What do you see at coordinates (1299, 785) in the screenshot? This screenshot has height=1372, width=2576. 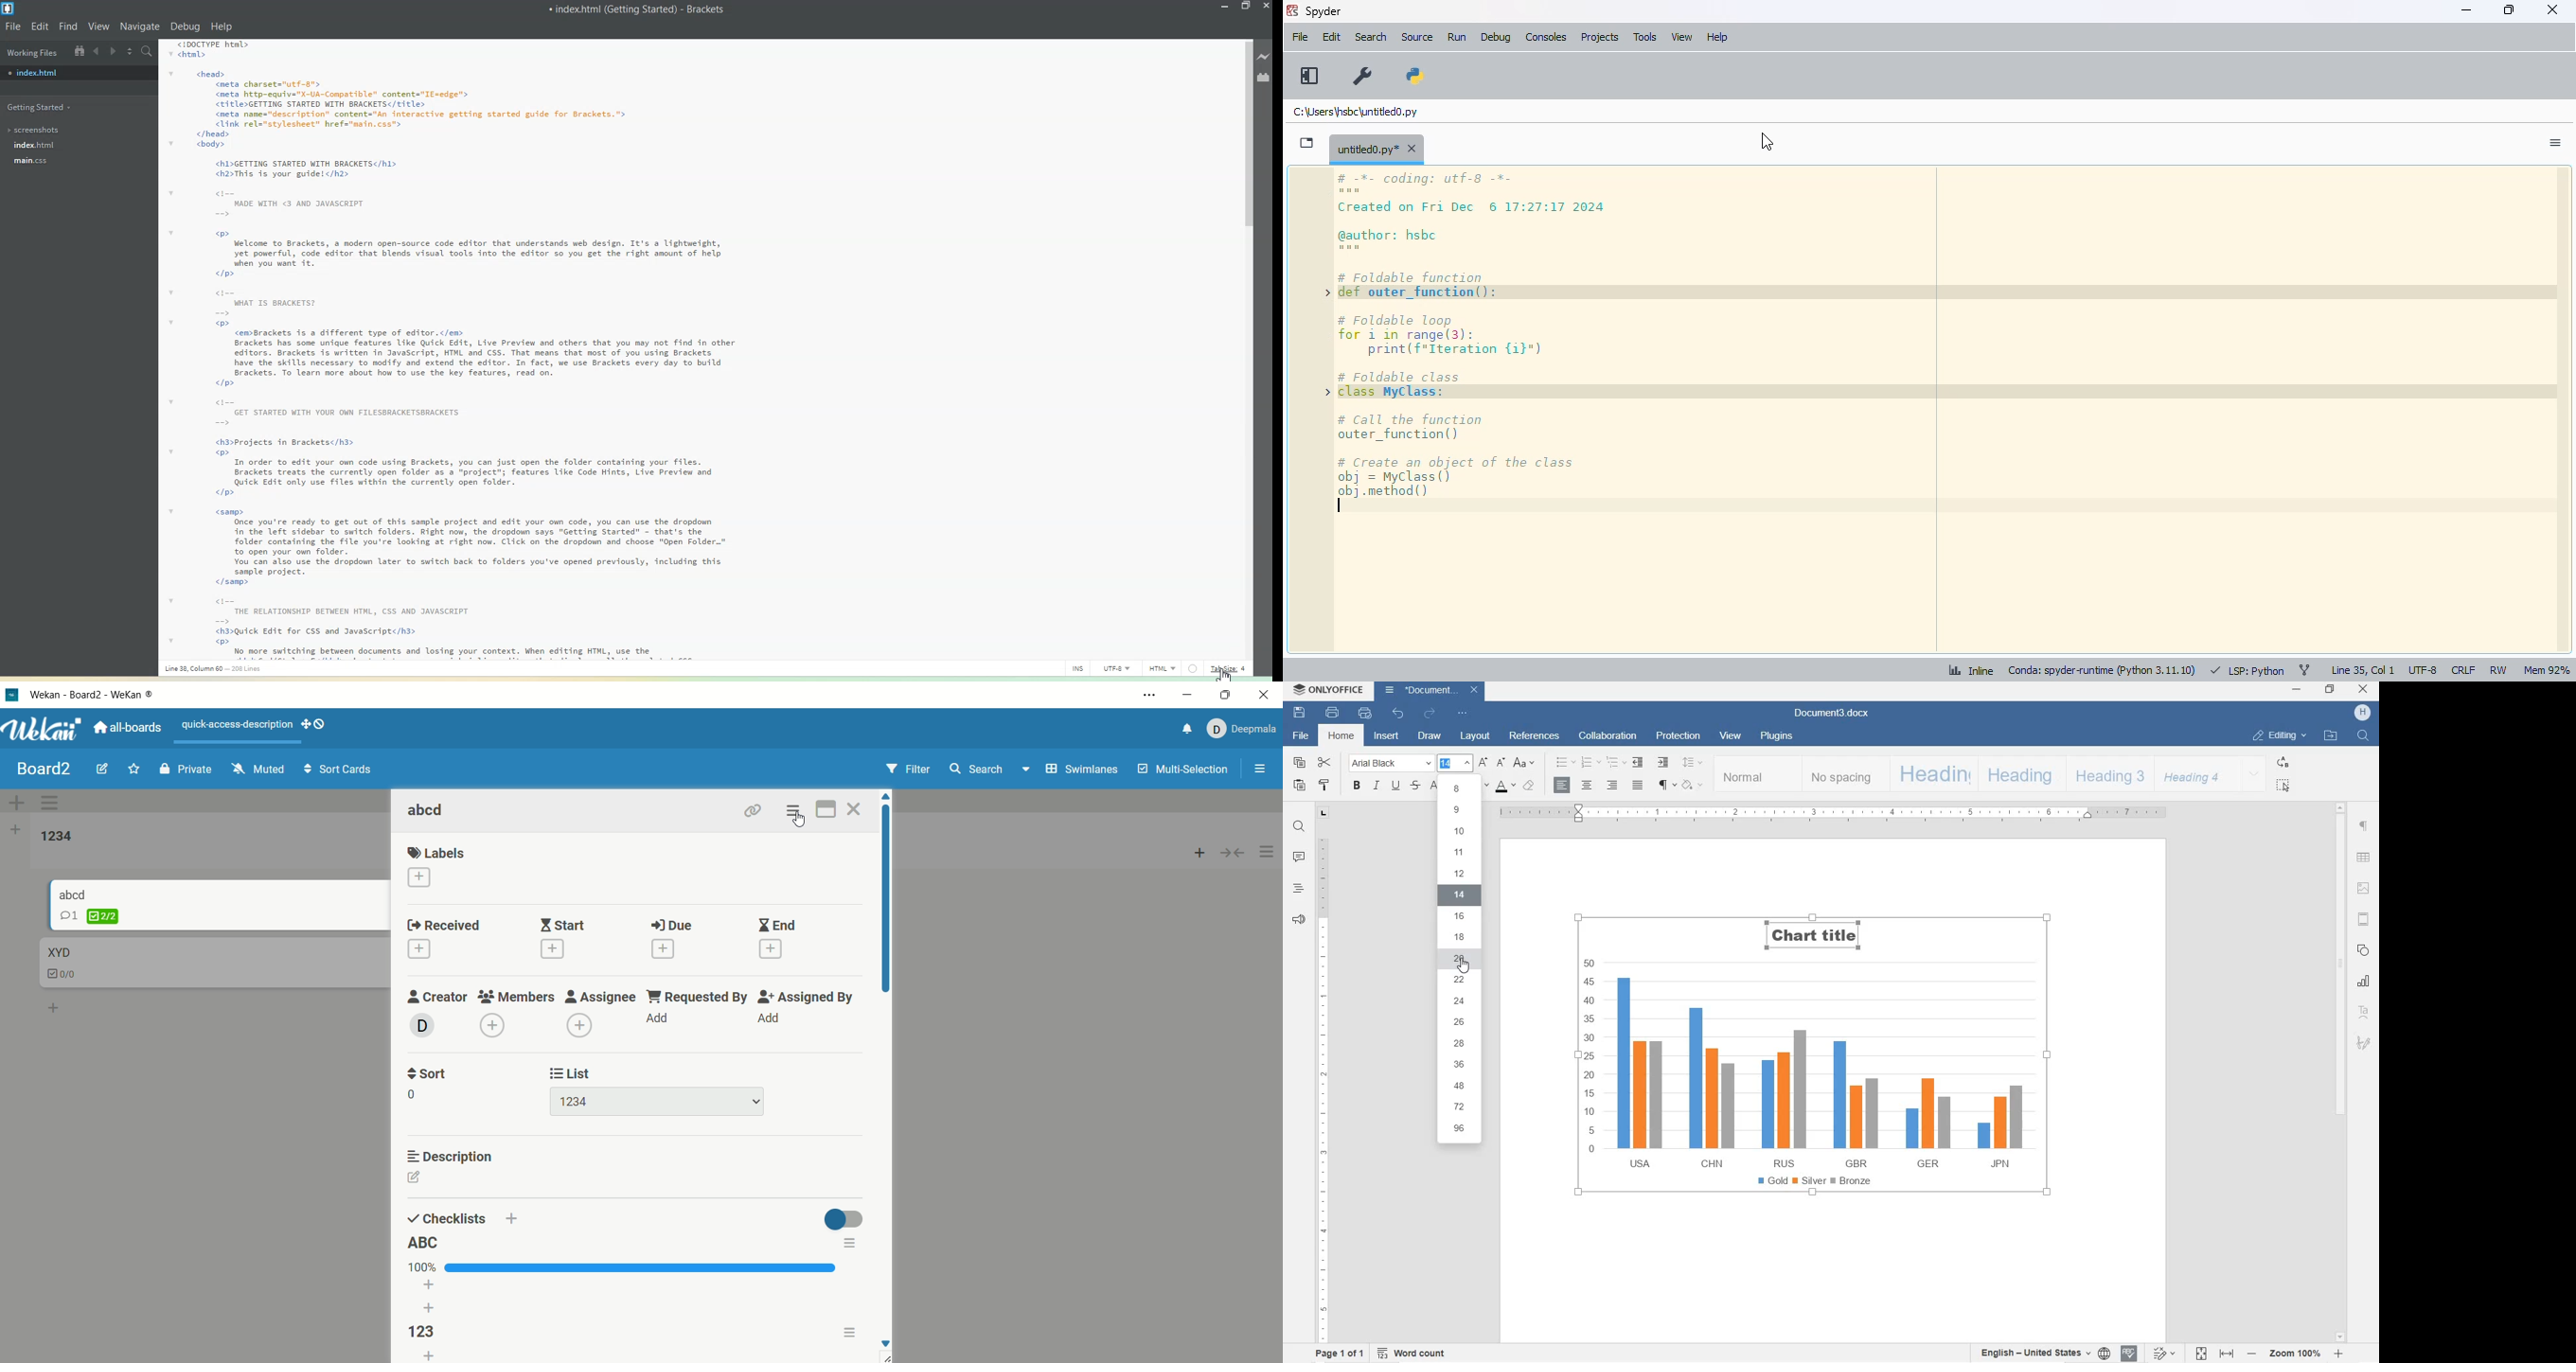 I see `PASTE` at bounding box center [1299, 785].